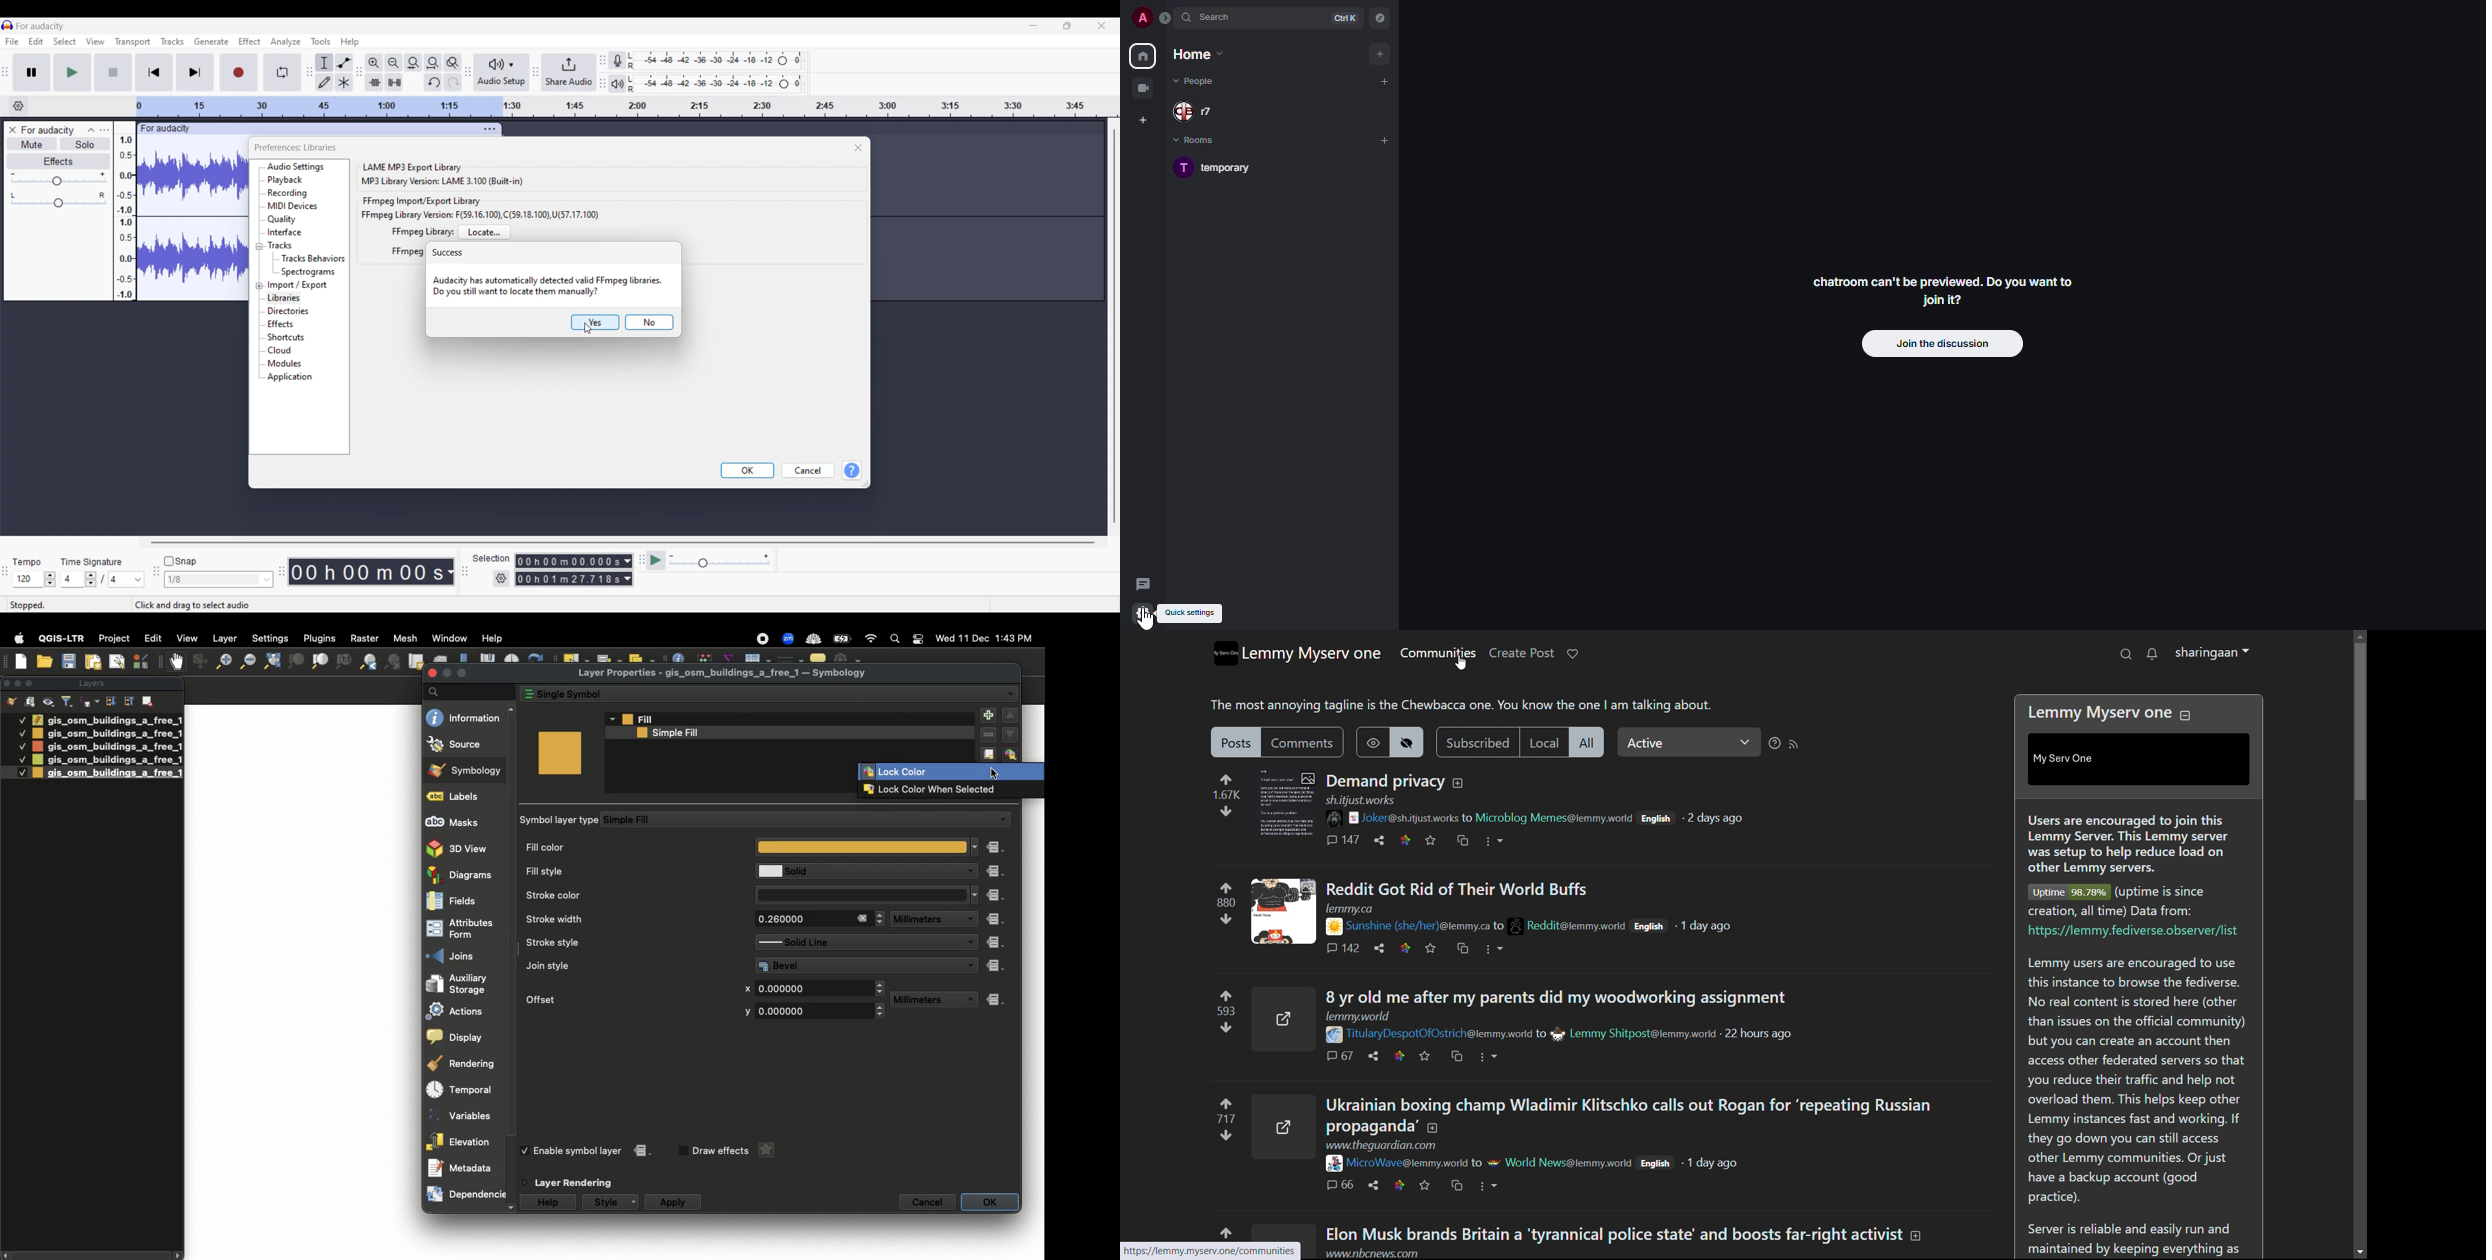 The image size is (2492, 1260). Describe the element at coordinates (414, 62) in the screenshot. I see `Fit selection to width` at that location.